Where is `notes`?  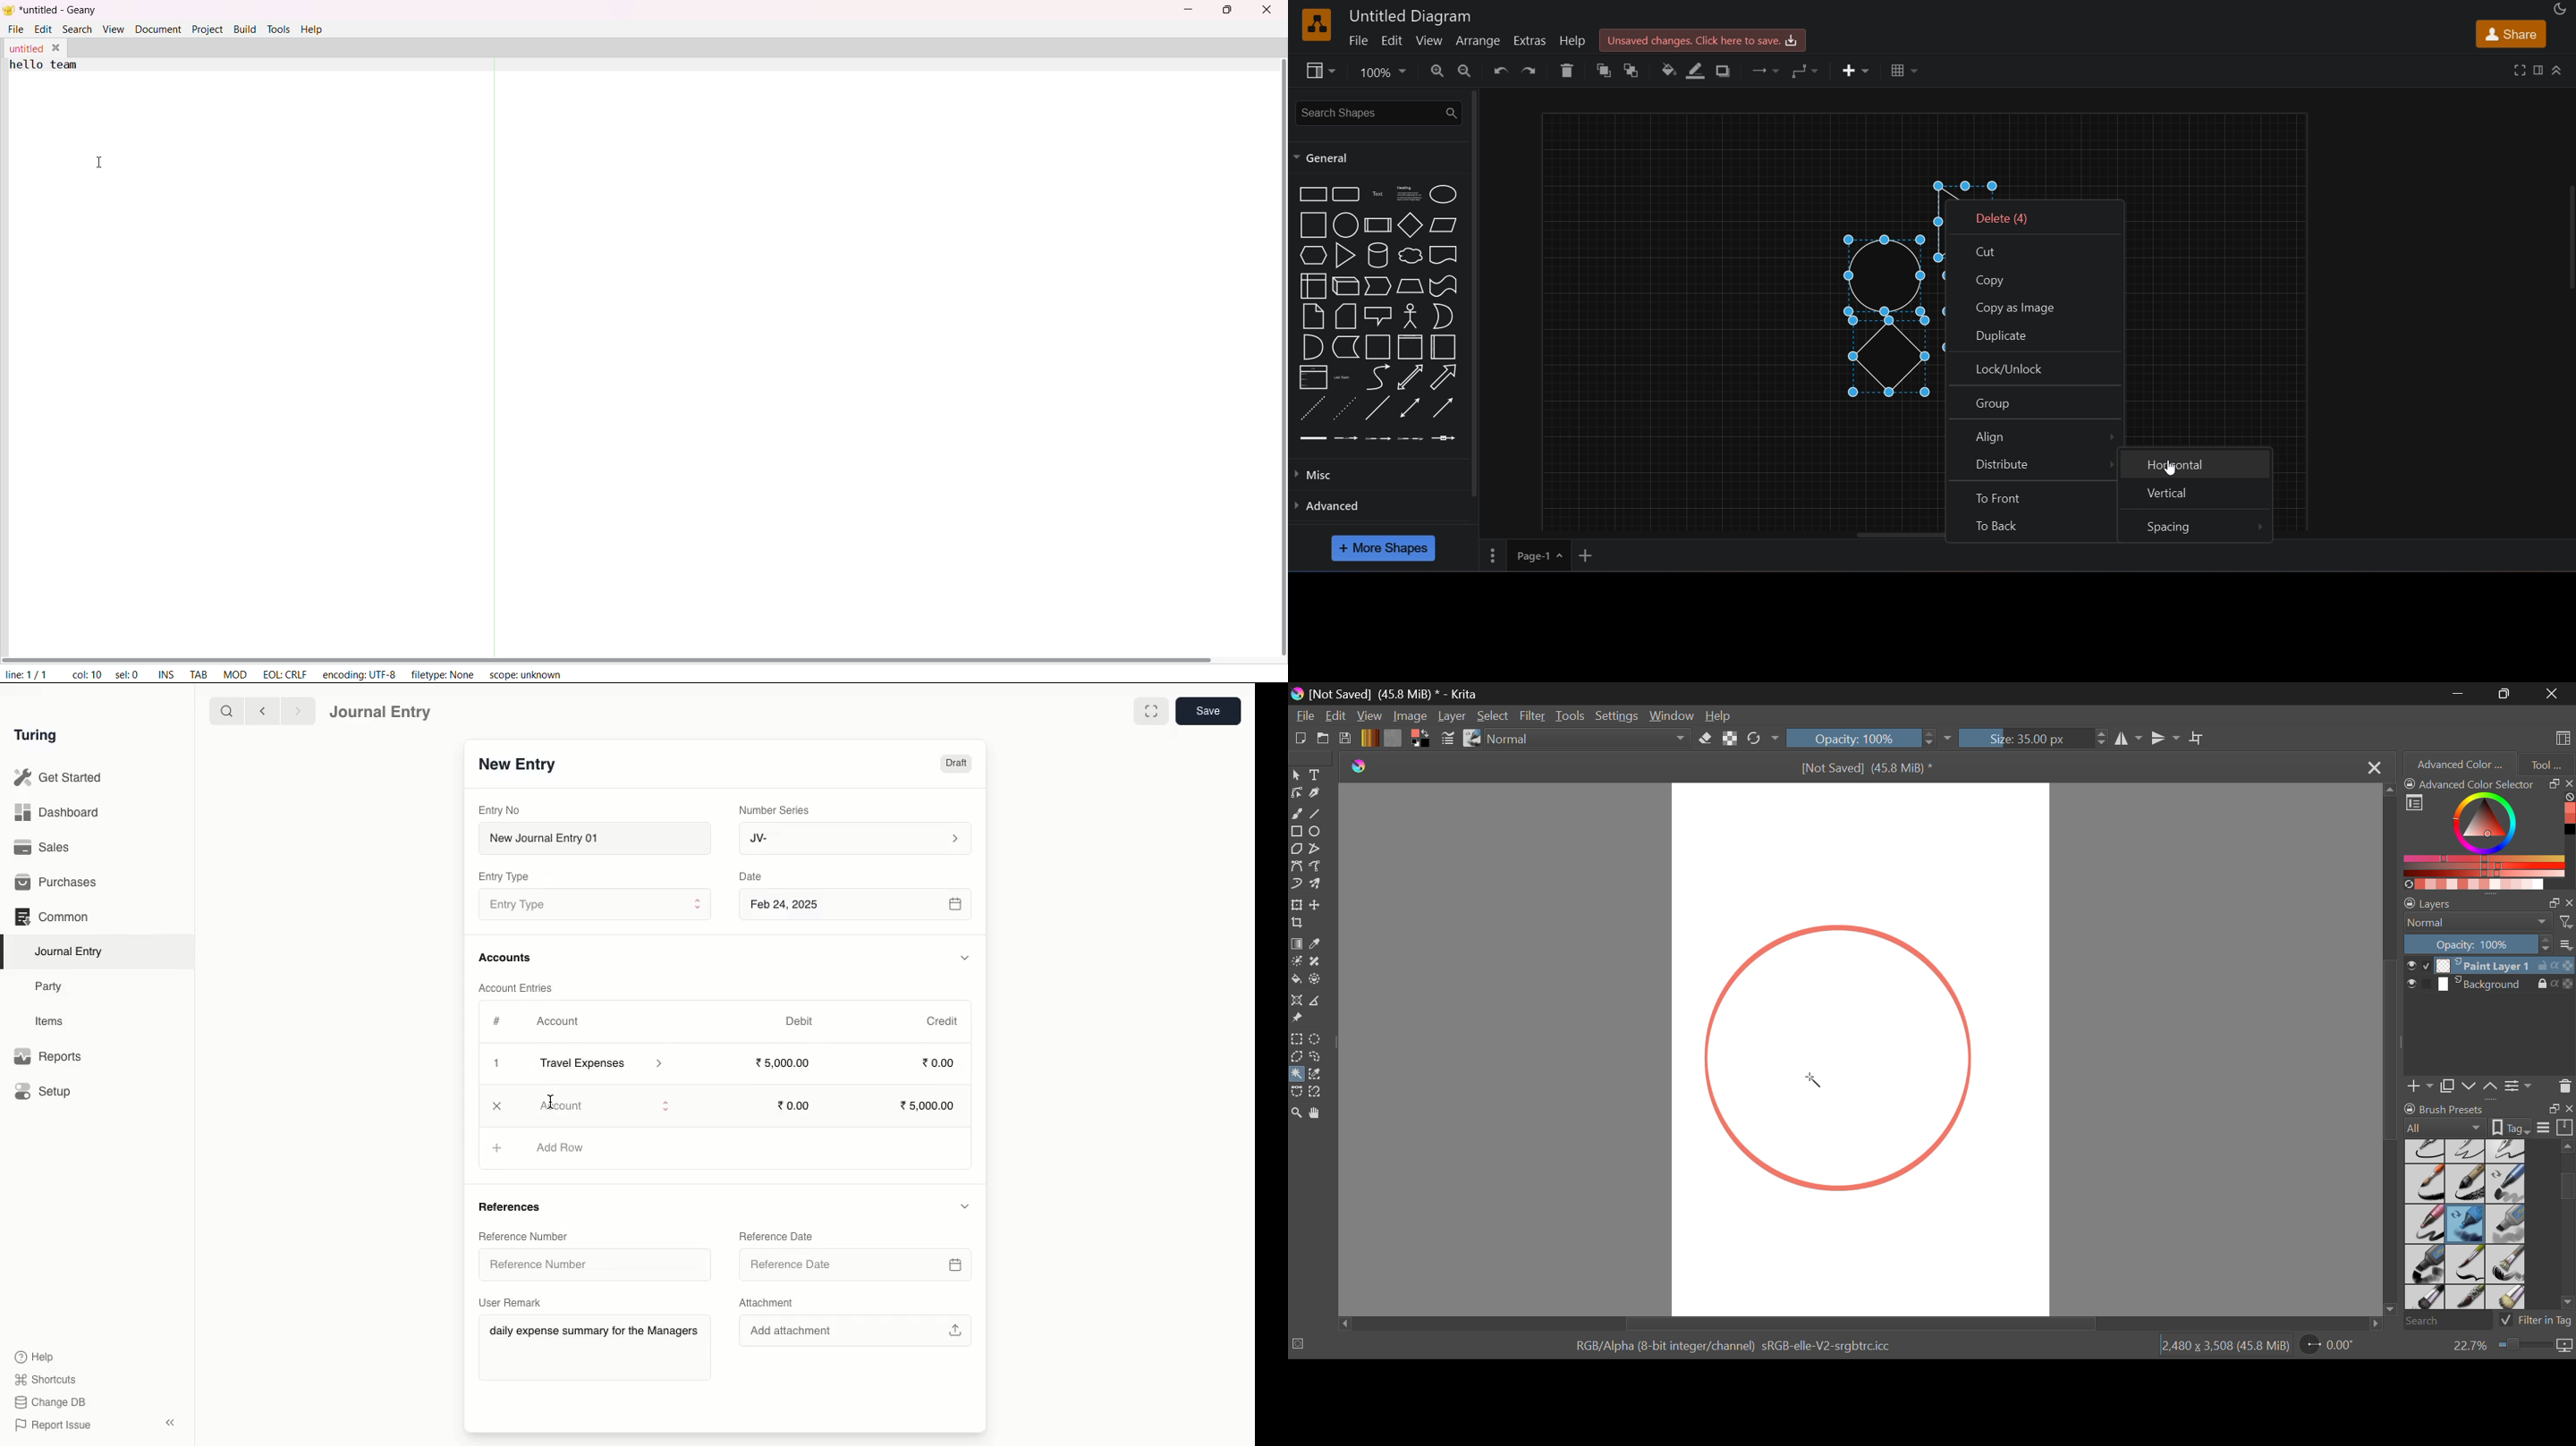
notes is located at coordinates (1313, 317).